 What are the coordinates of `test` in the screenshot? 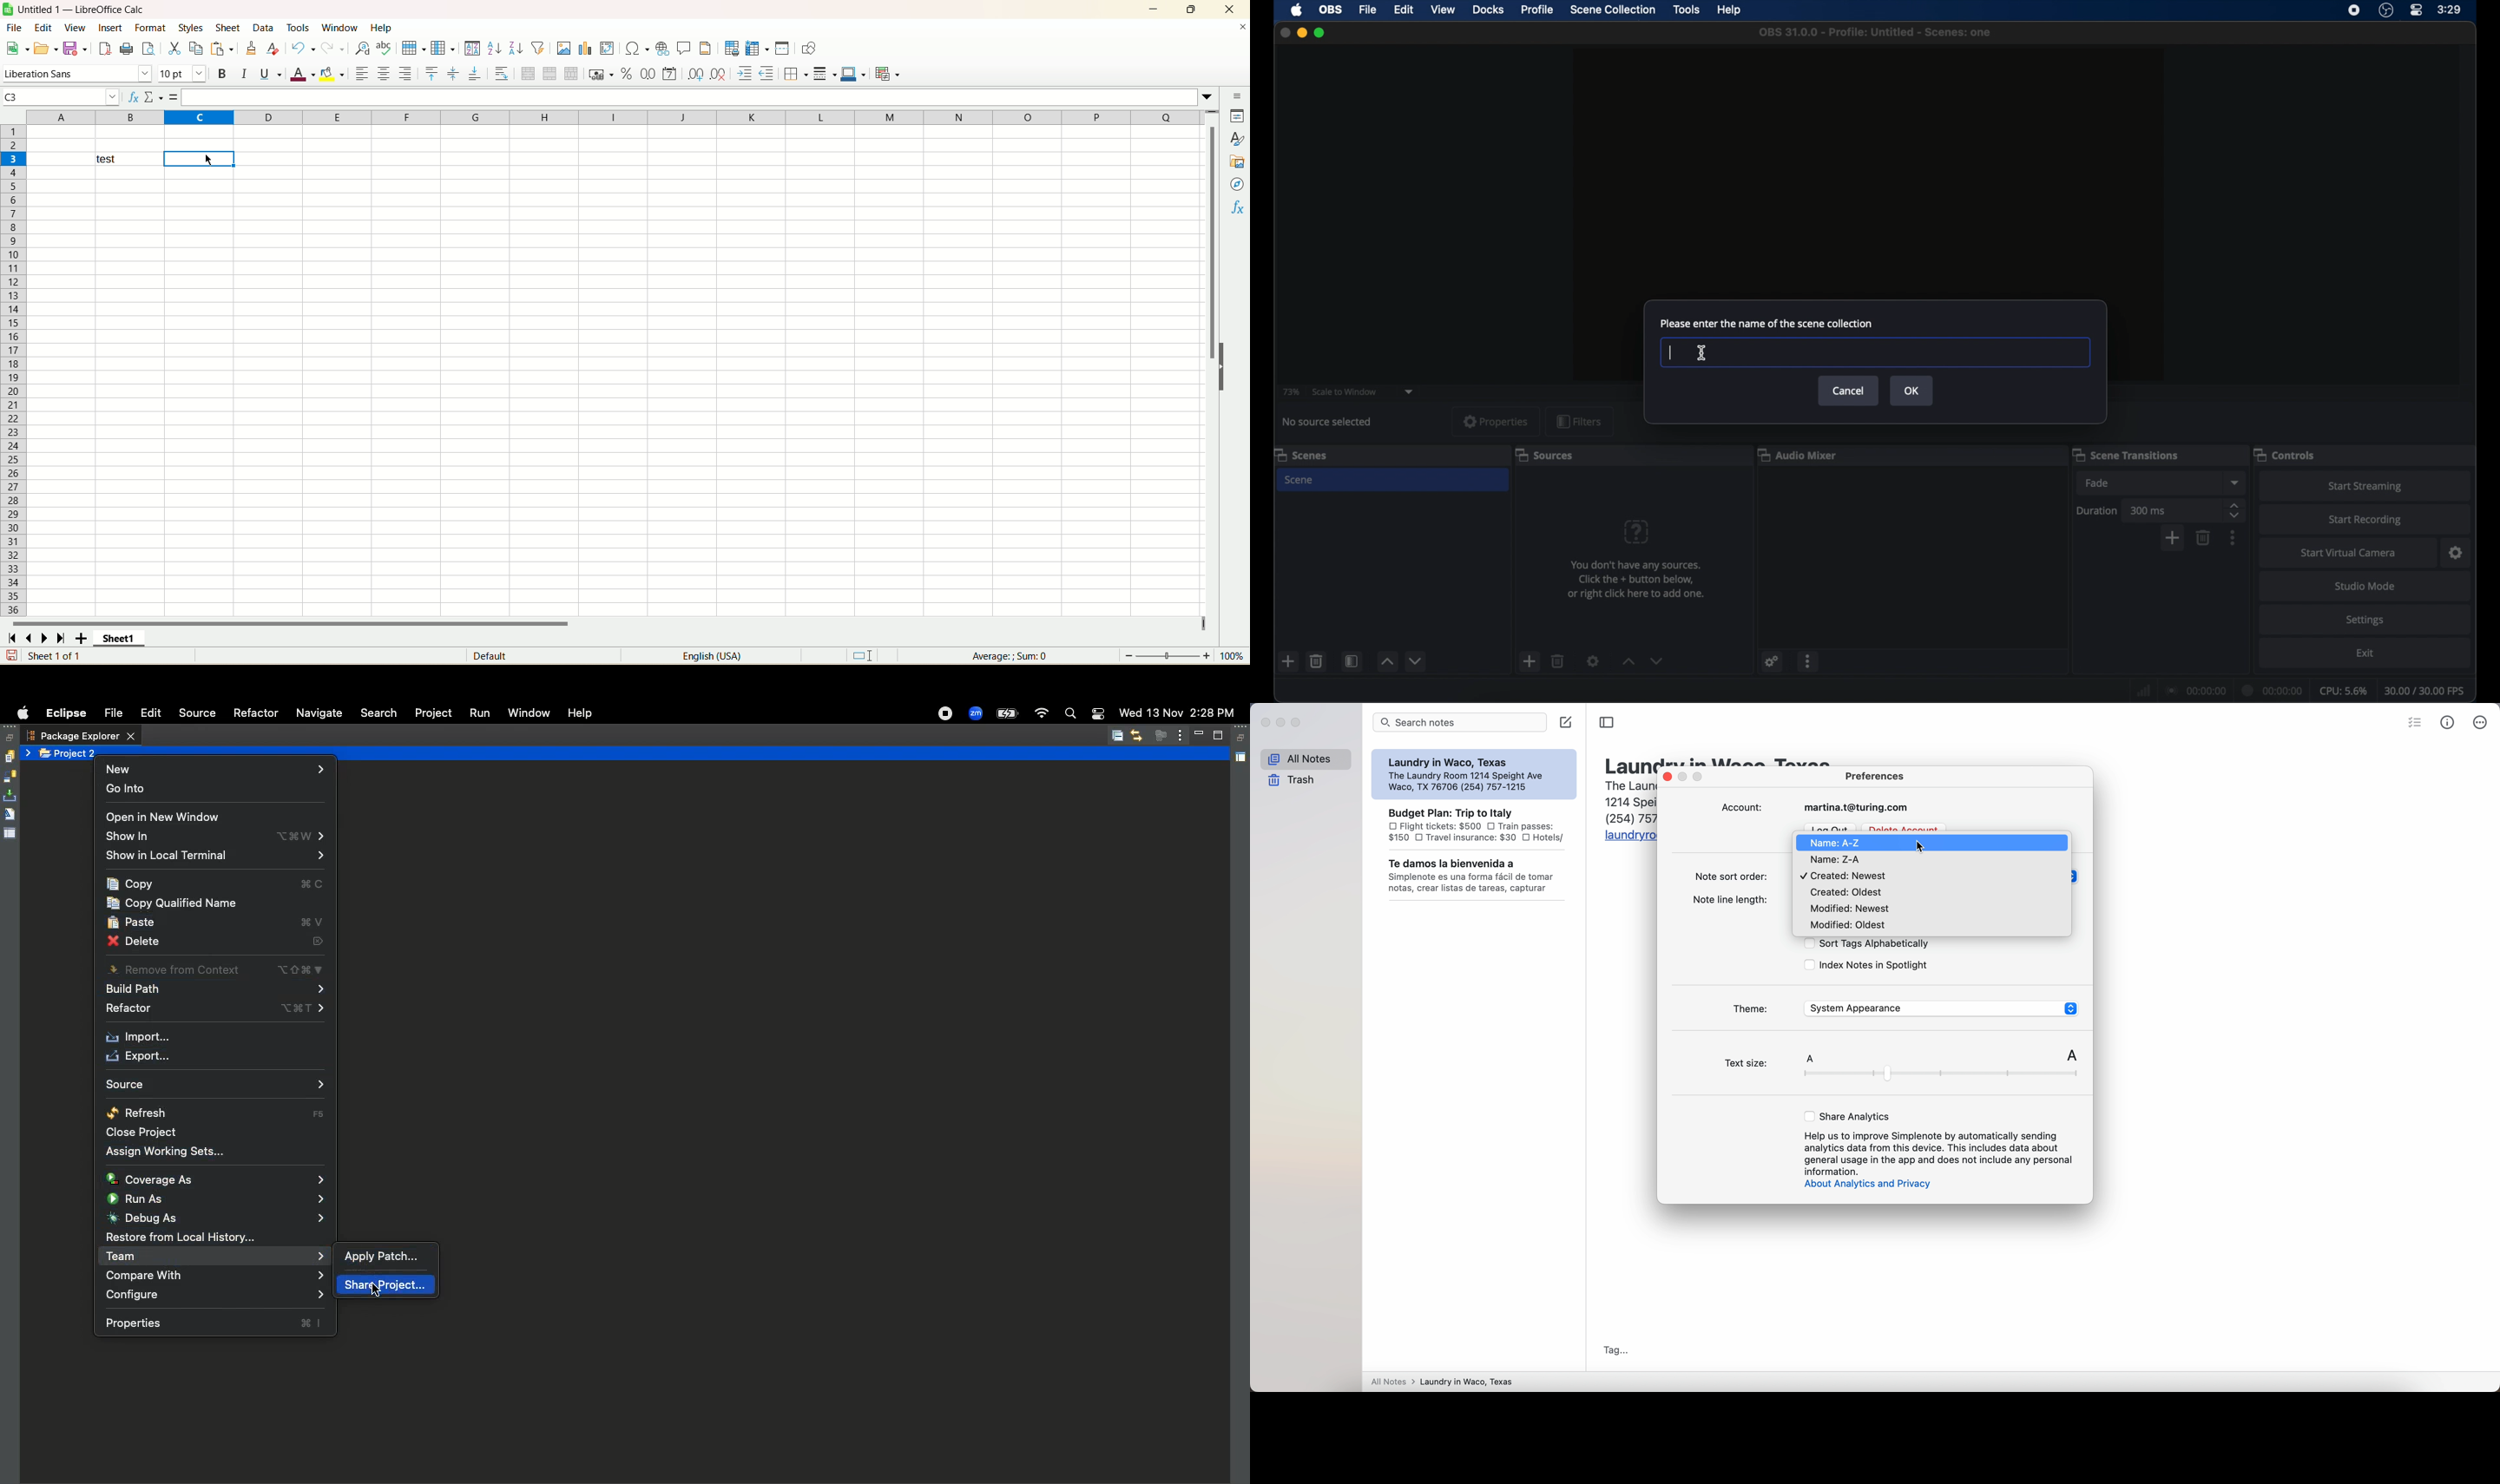 It's located at (129, 159).